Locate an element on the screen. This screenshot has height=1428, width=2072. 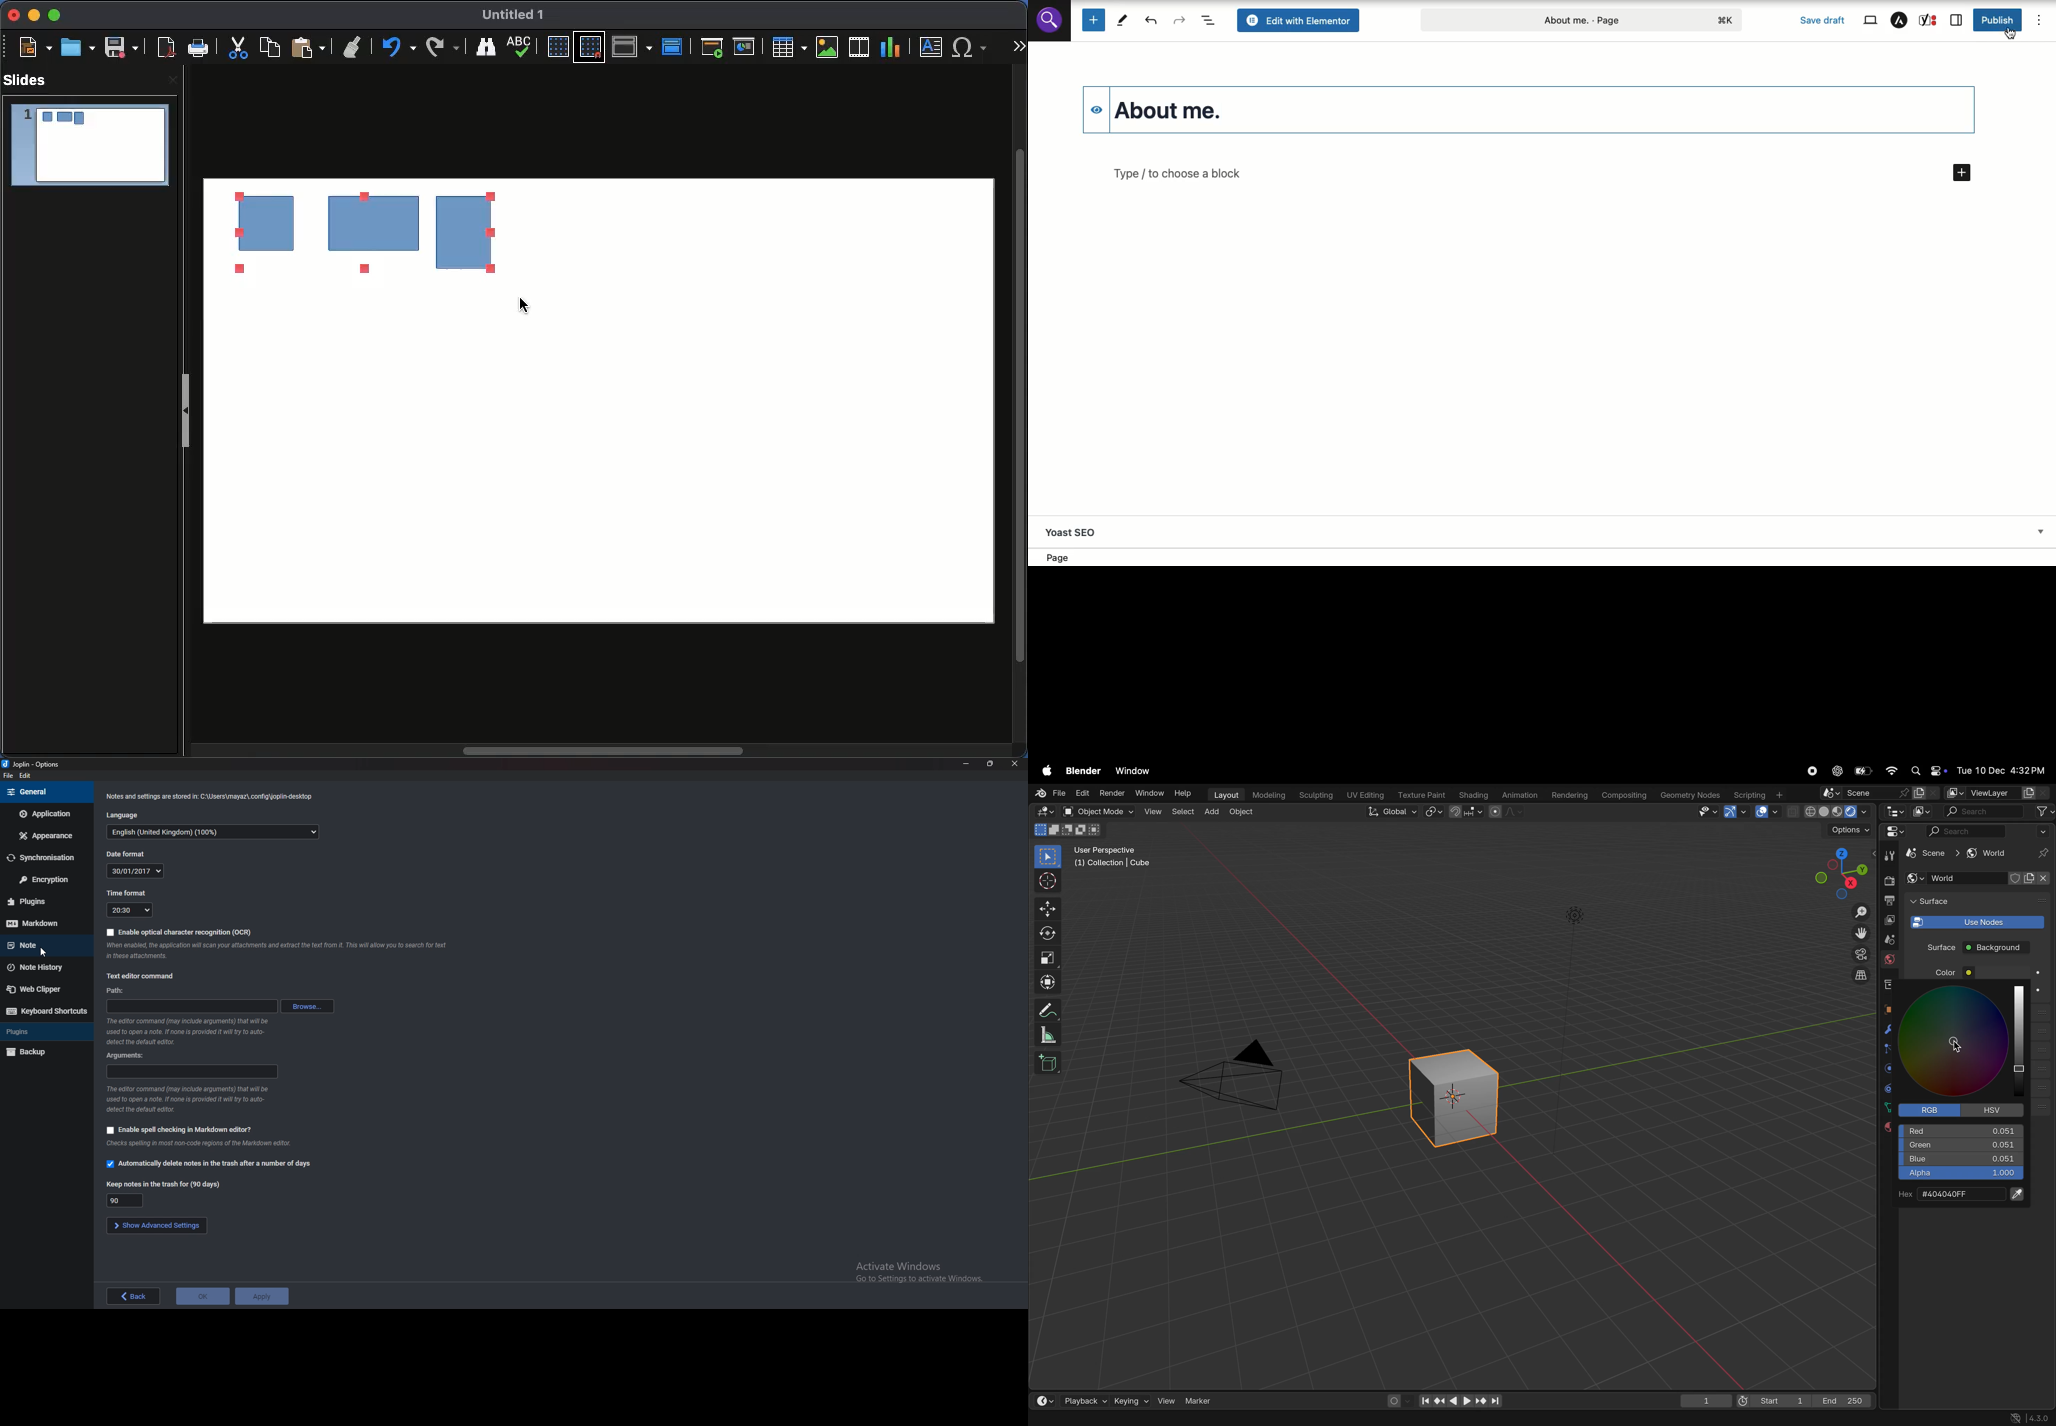
camera is located at coordinates (1856, 955).